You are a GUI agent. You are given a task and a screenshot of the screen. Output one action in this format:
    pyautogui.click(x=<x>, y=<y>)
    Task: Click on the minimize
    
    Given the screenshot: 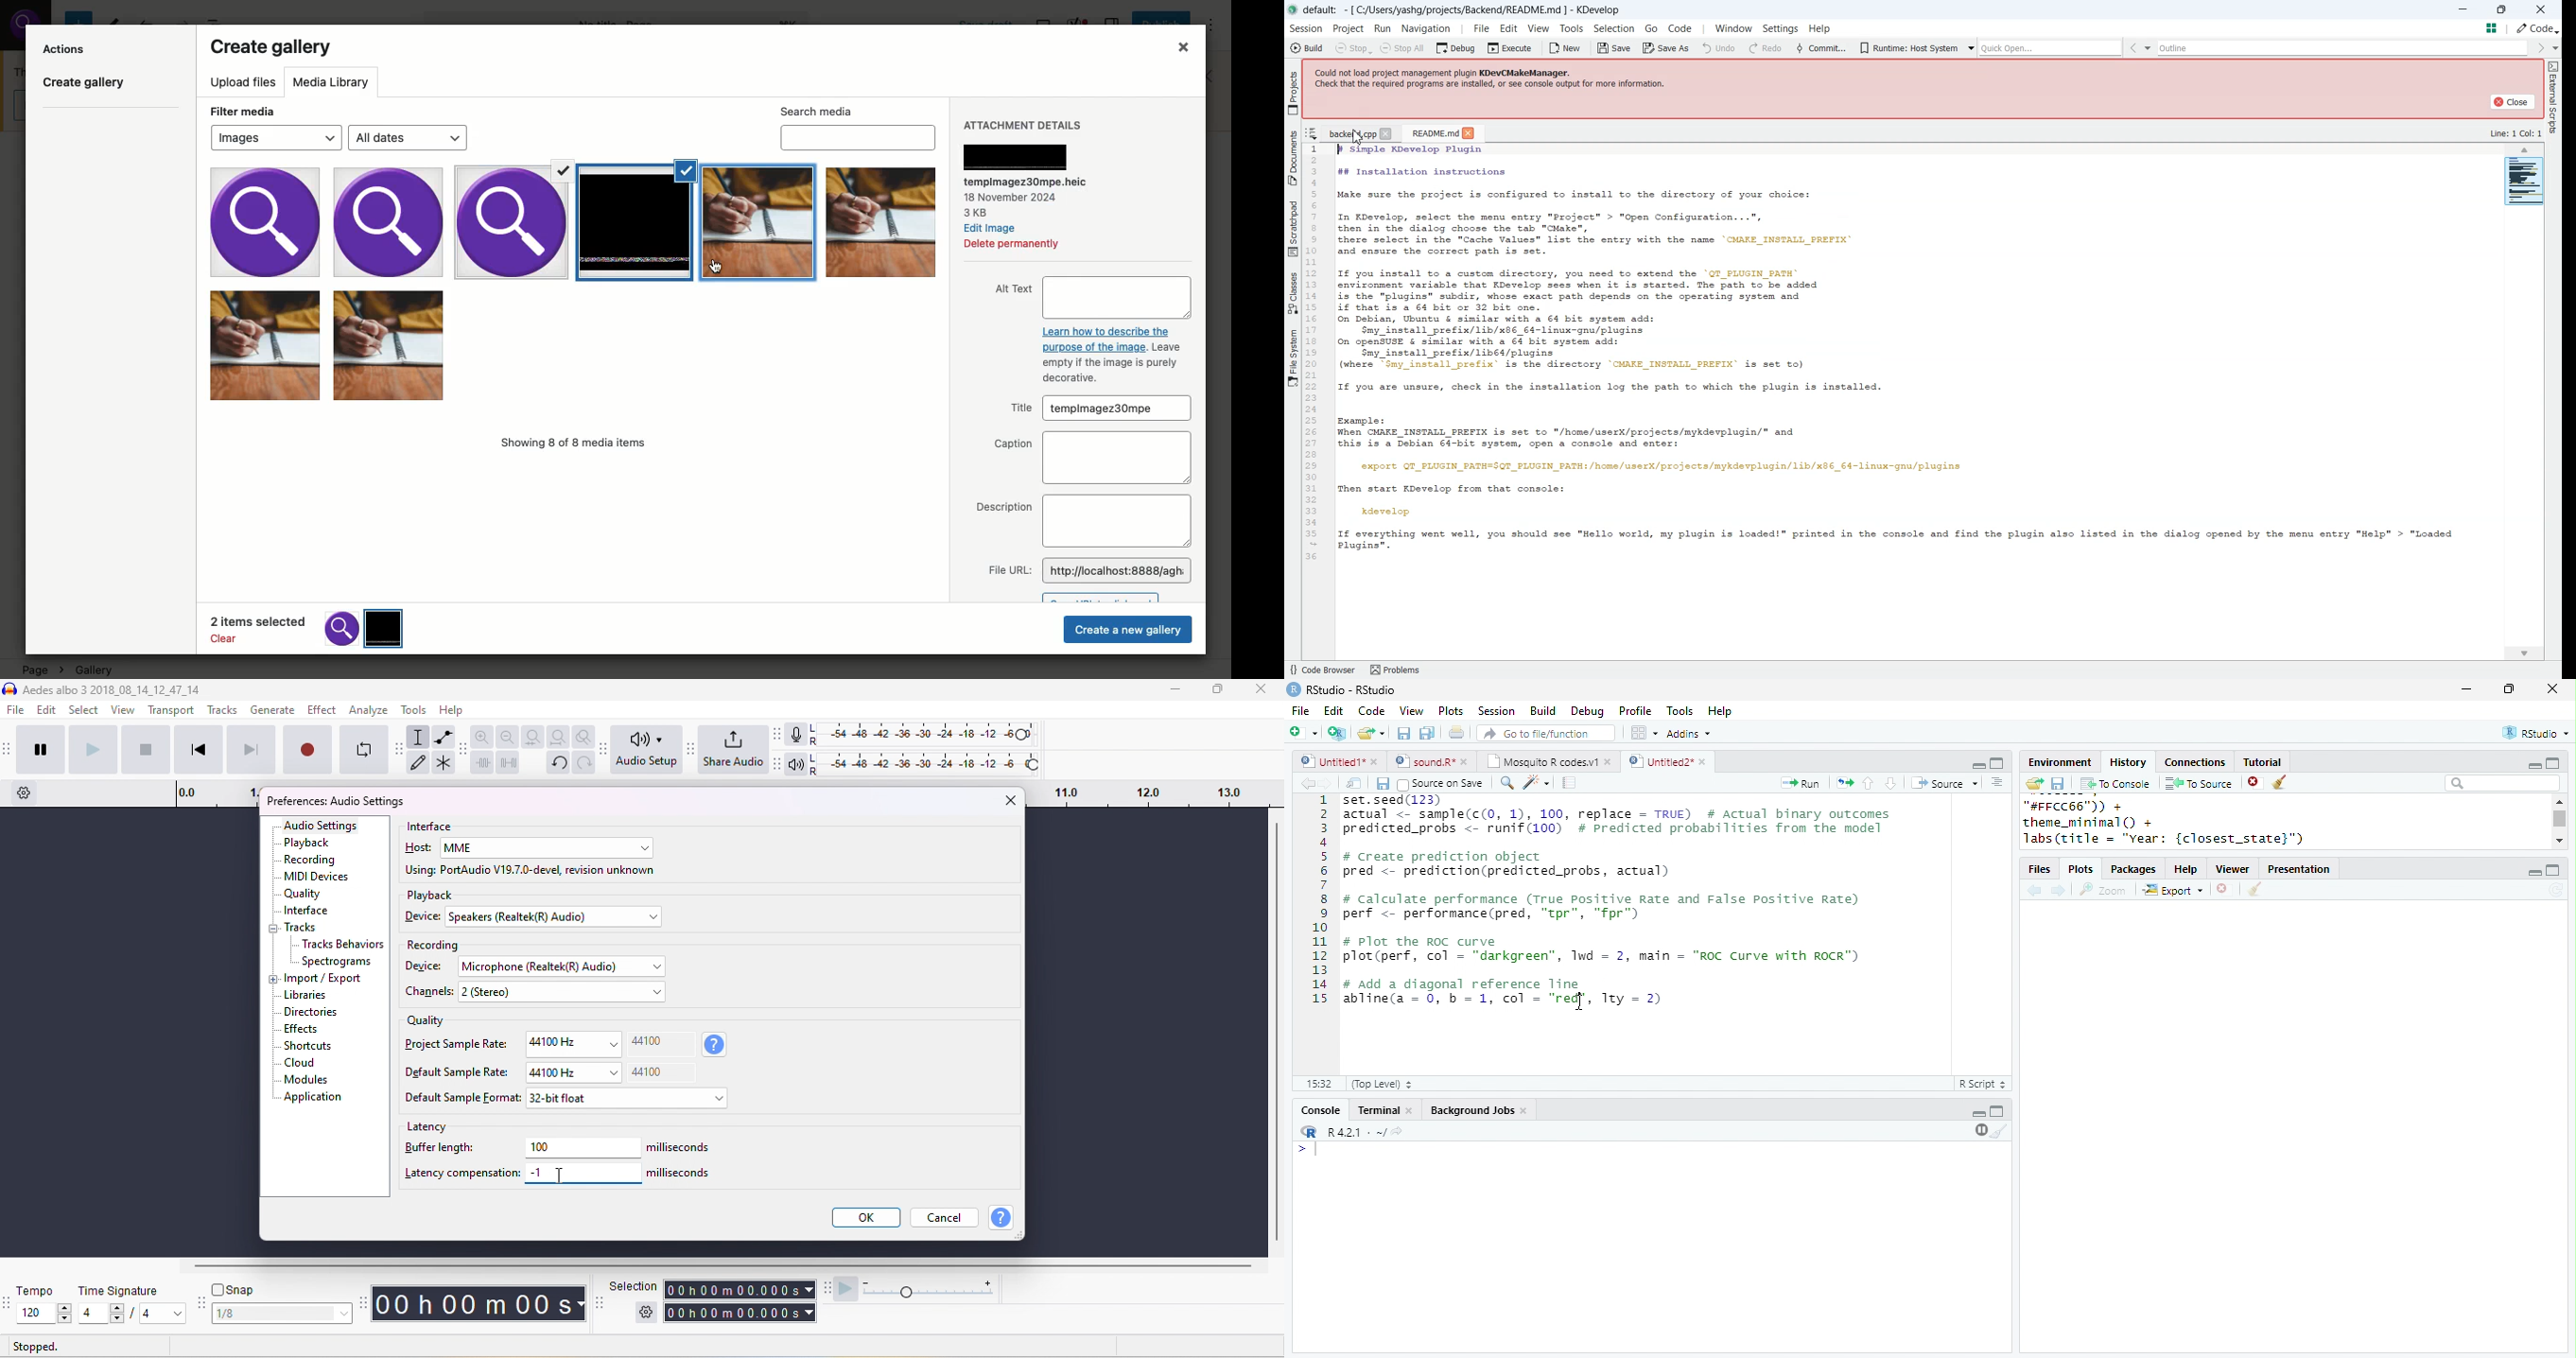 What is the action you would take?
    pyautogui.click(x=2533, y=873)
    